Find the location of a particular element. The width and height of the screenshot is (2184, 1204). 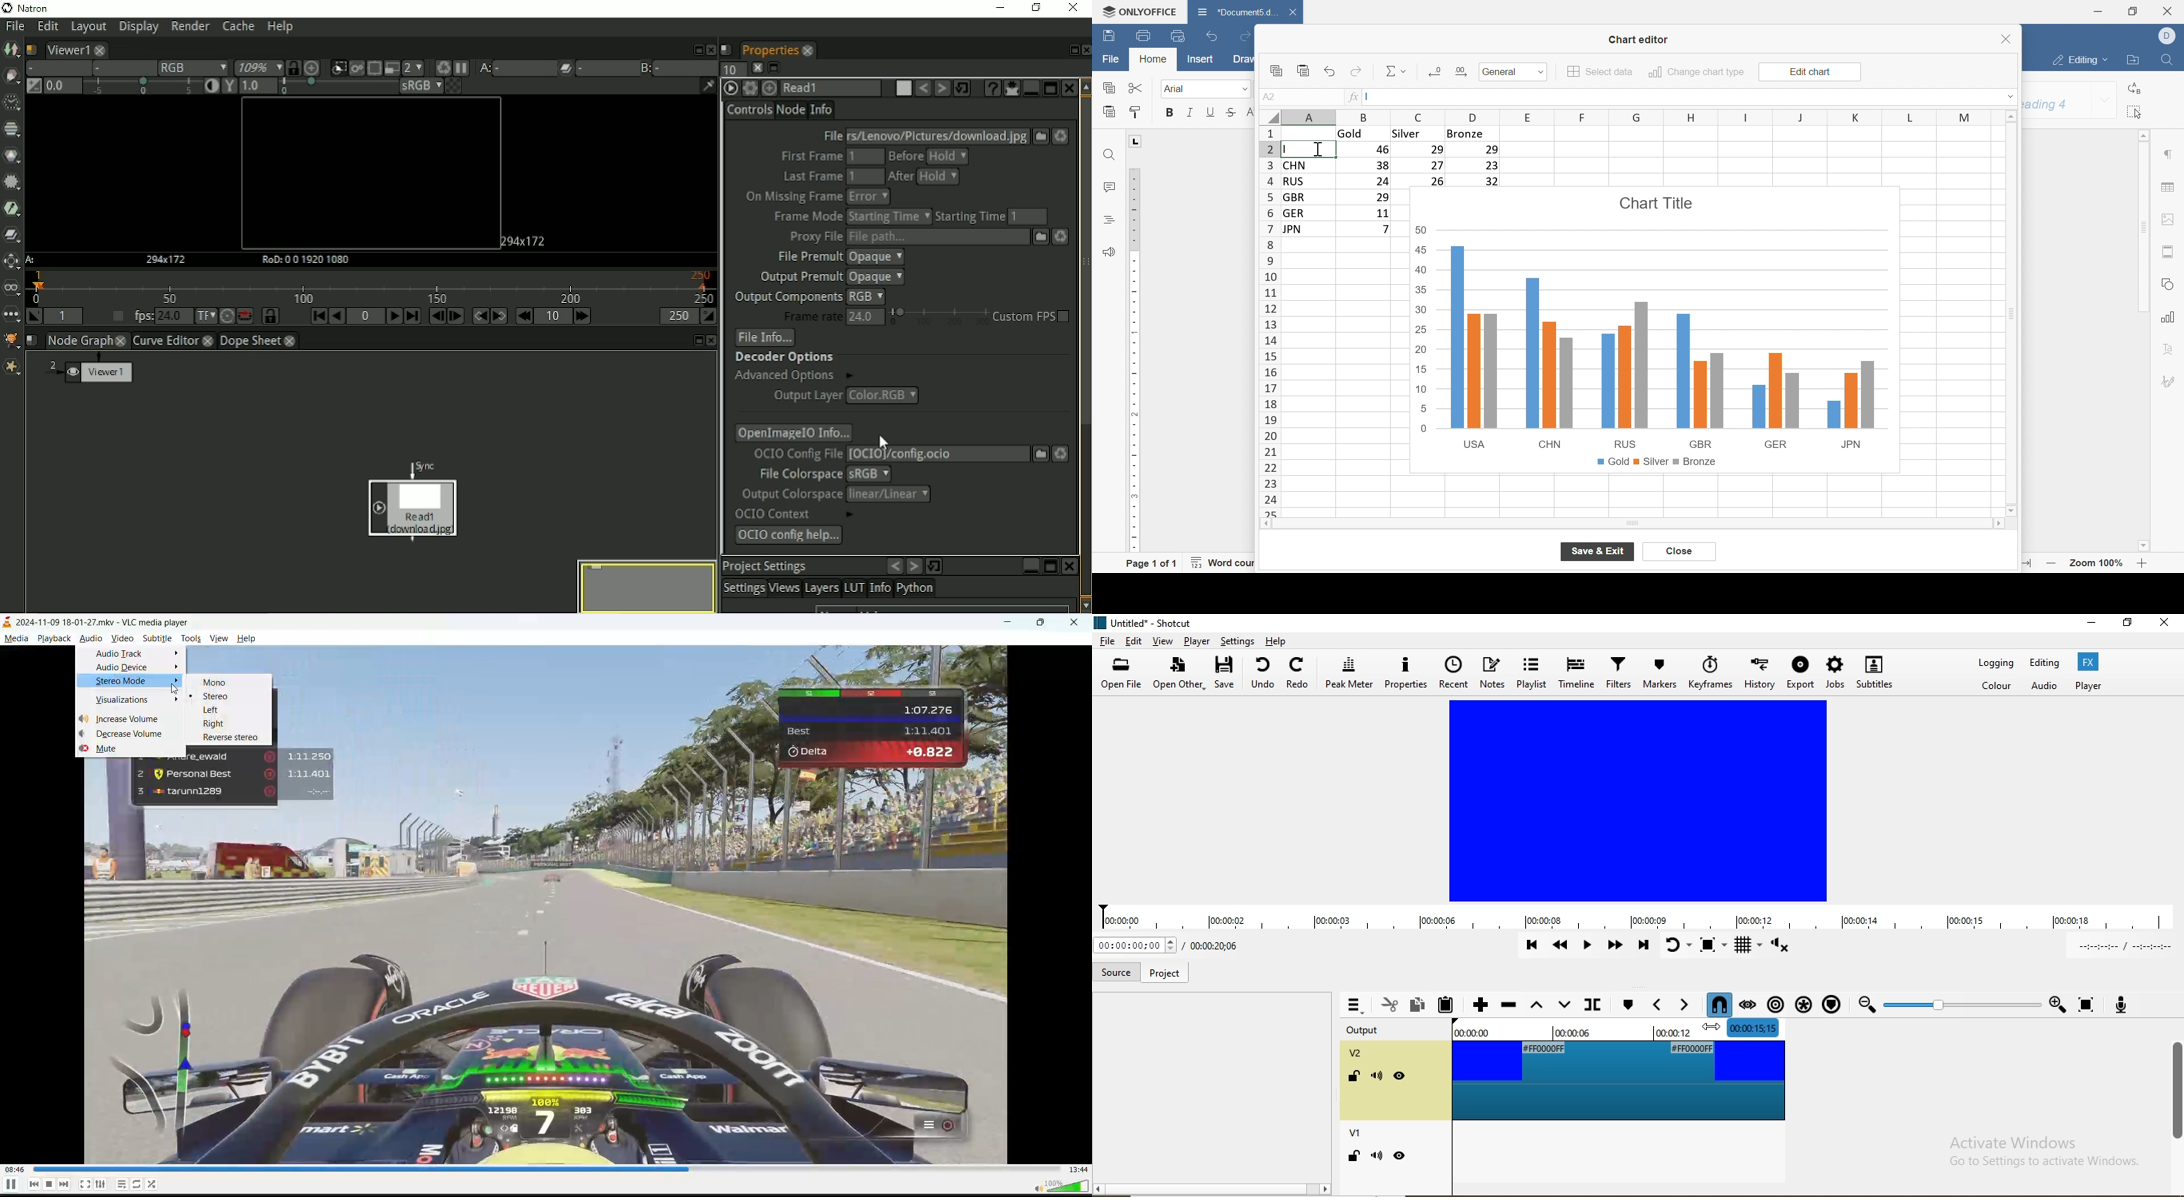

undo is located at coordinates (1265, 675).